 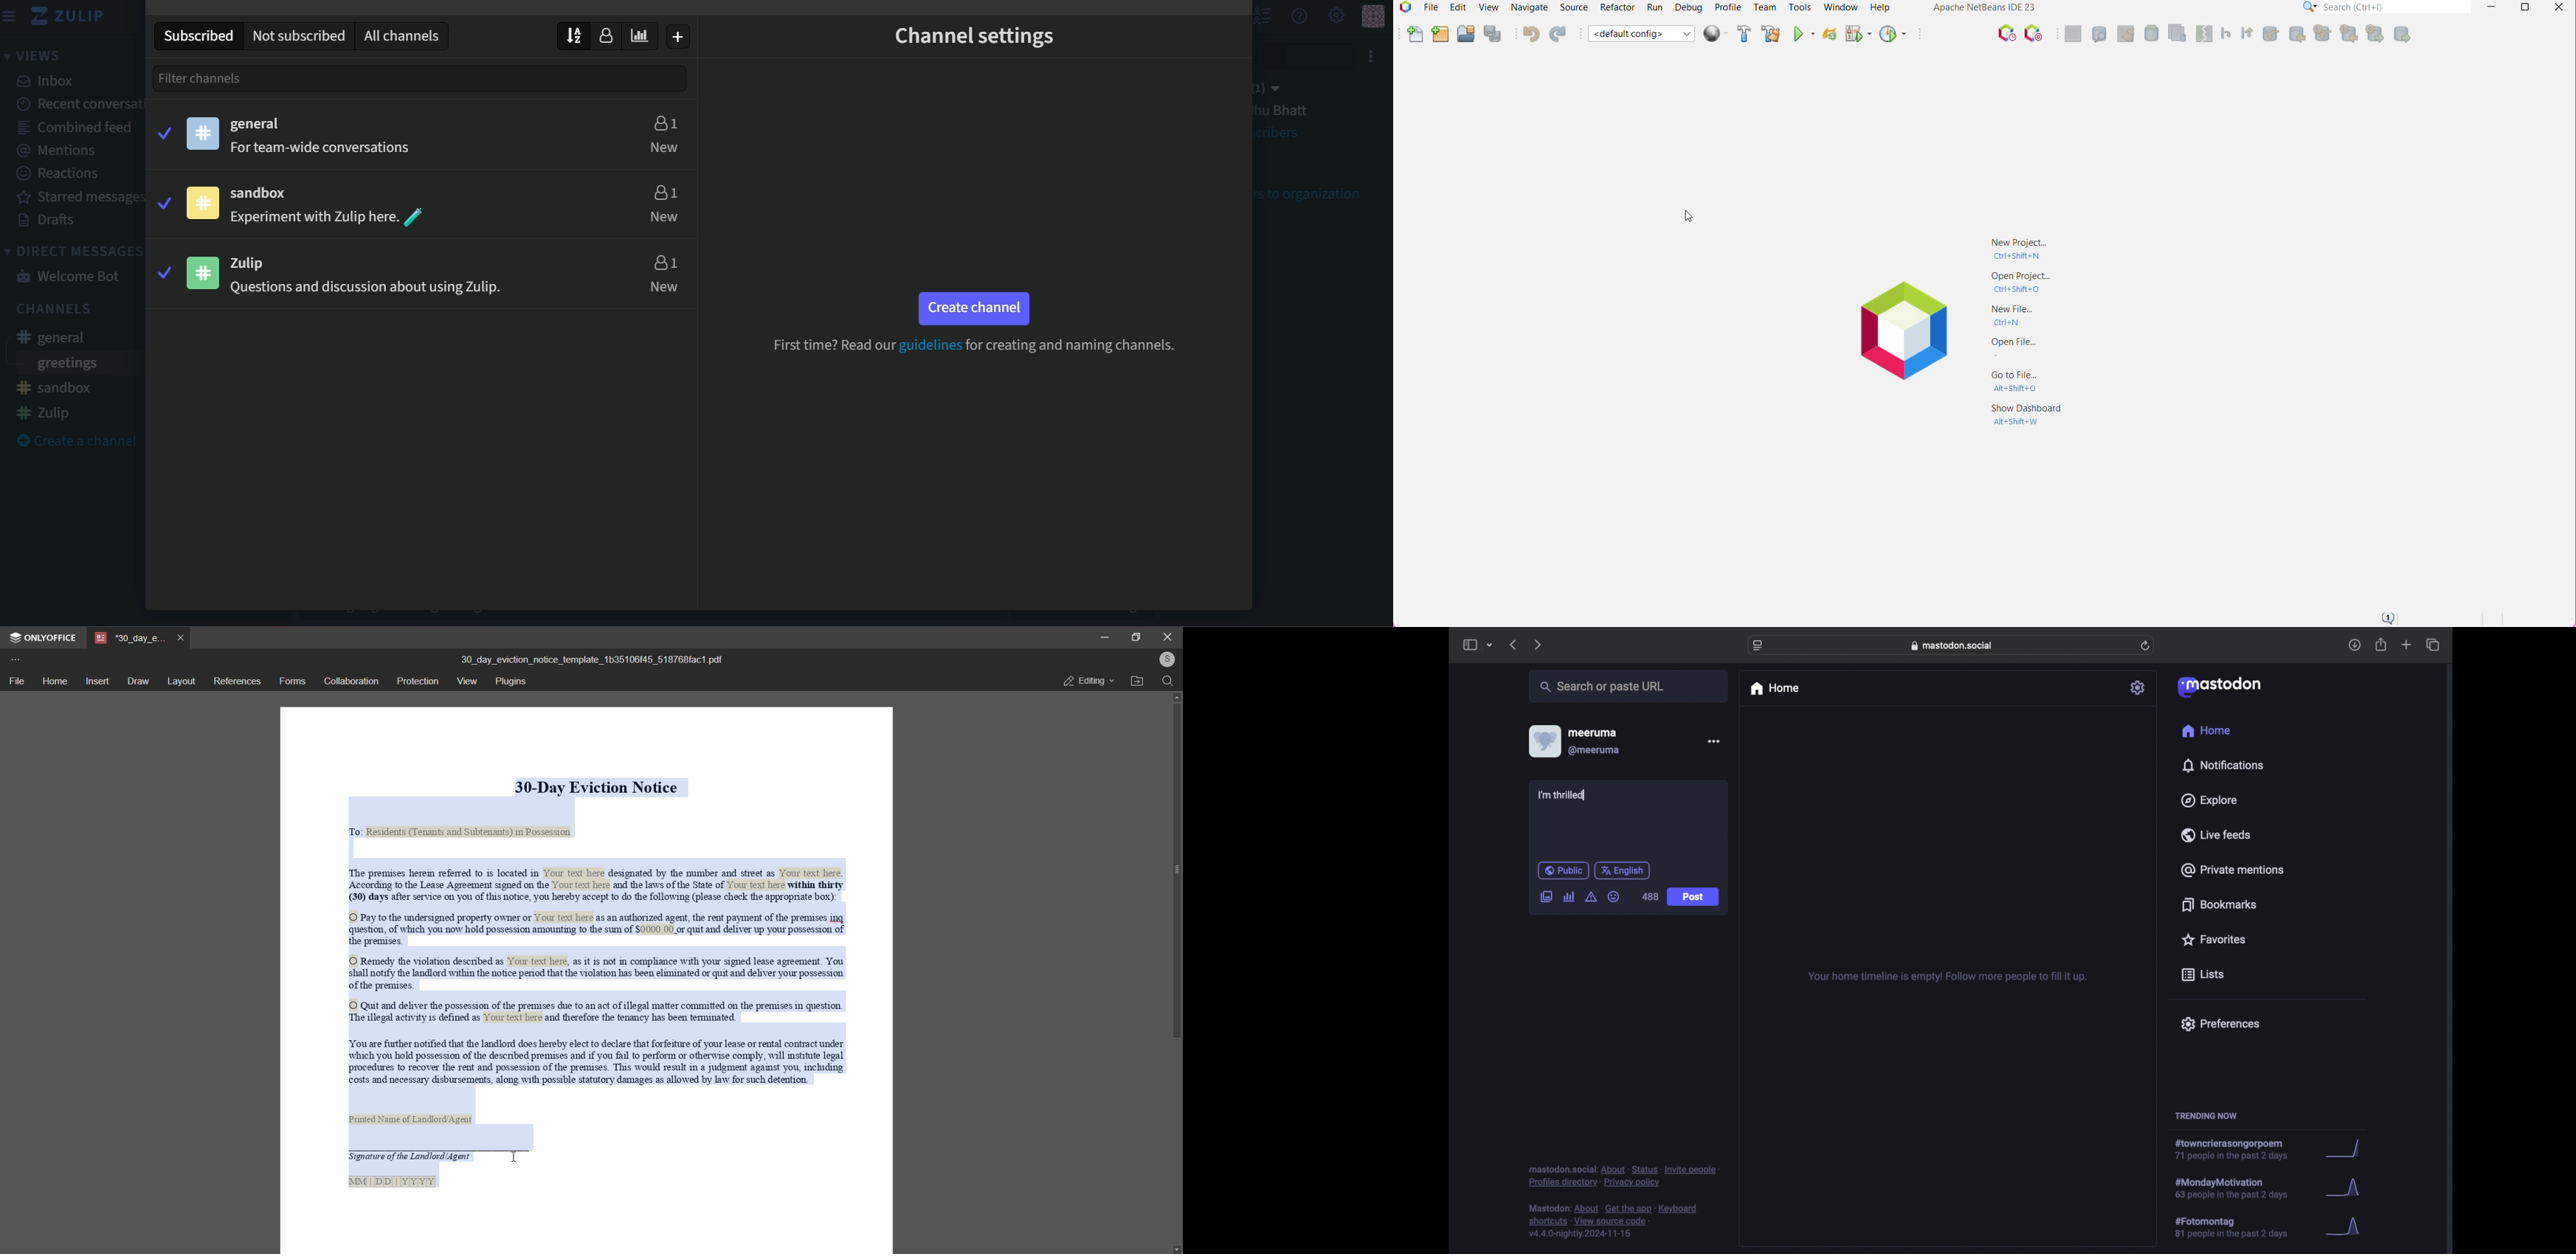 What do you see at coordinates (1946, 977) in the screenshot?
I see `your home timeline is  empty! follow for more tips` at bounding box center [1946, 977].